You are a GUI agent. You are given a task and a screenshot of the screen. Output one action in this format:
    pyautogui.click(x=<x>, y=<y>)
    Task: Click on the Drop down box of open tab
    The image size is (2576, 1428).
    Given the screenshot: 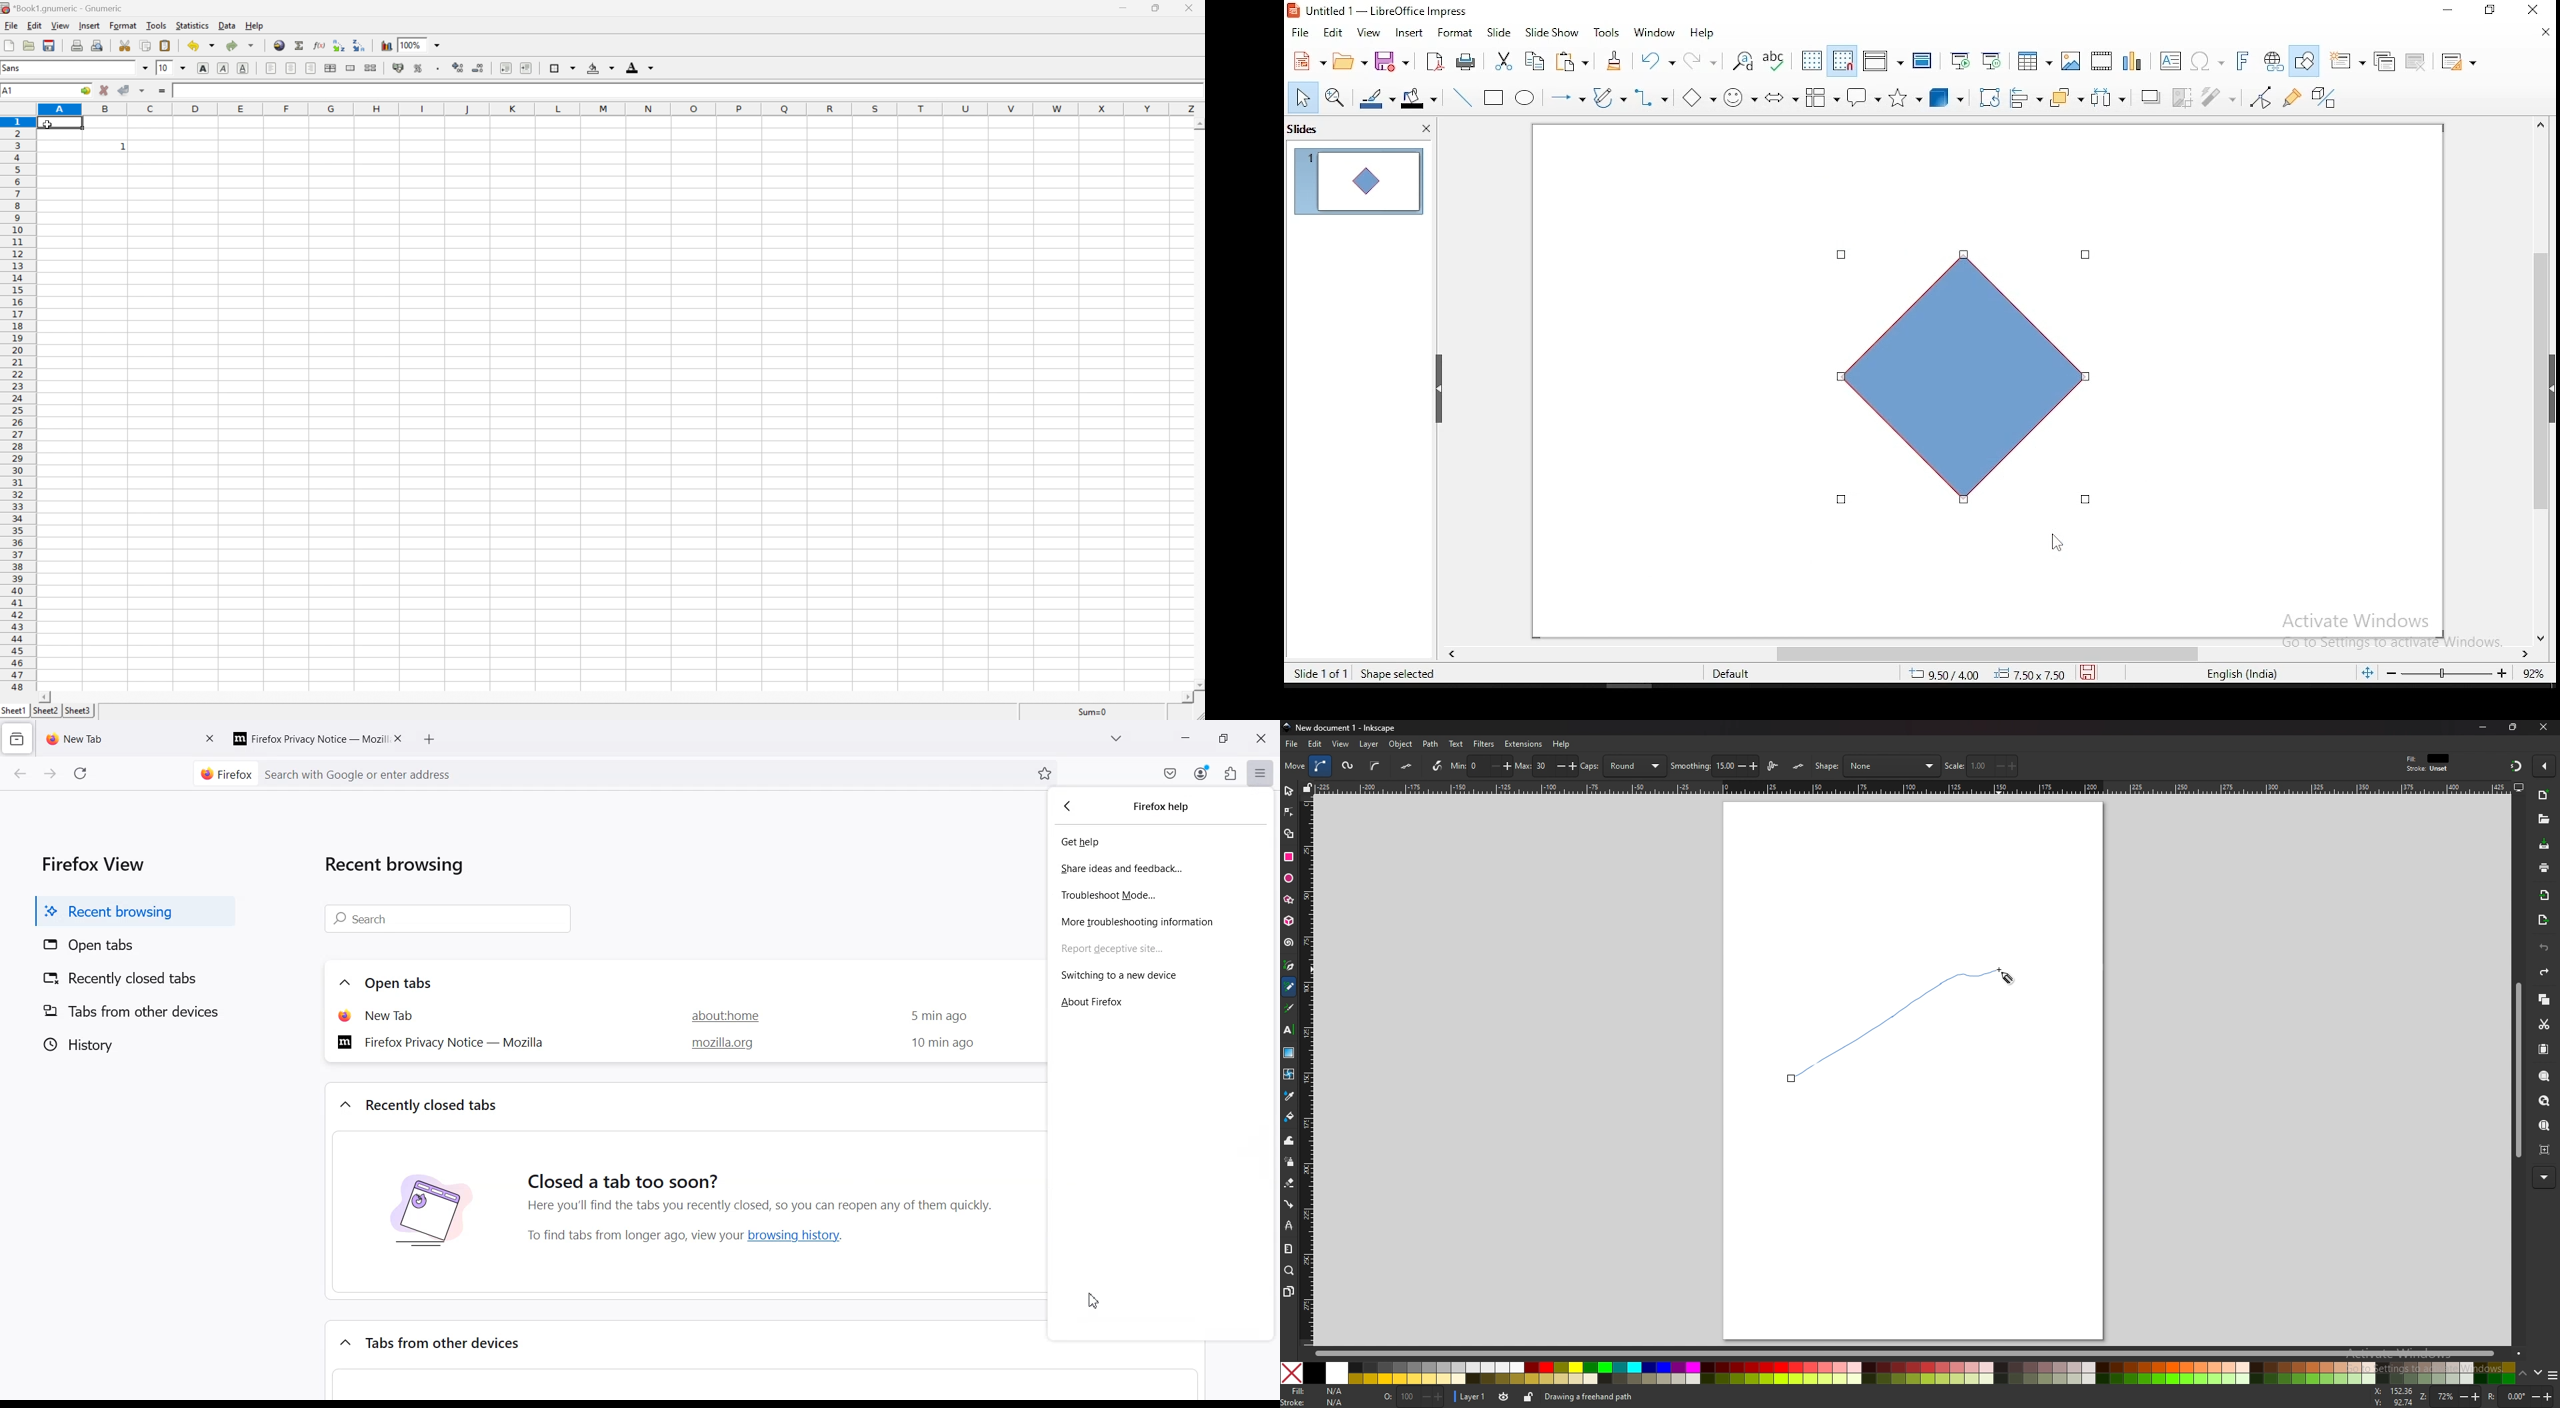 What is the action you would take?
    pyautogui.click(x=341, y=983)
    